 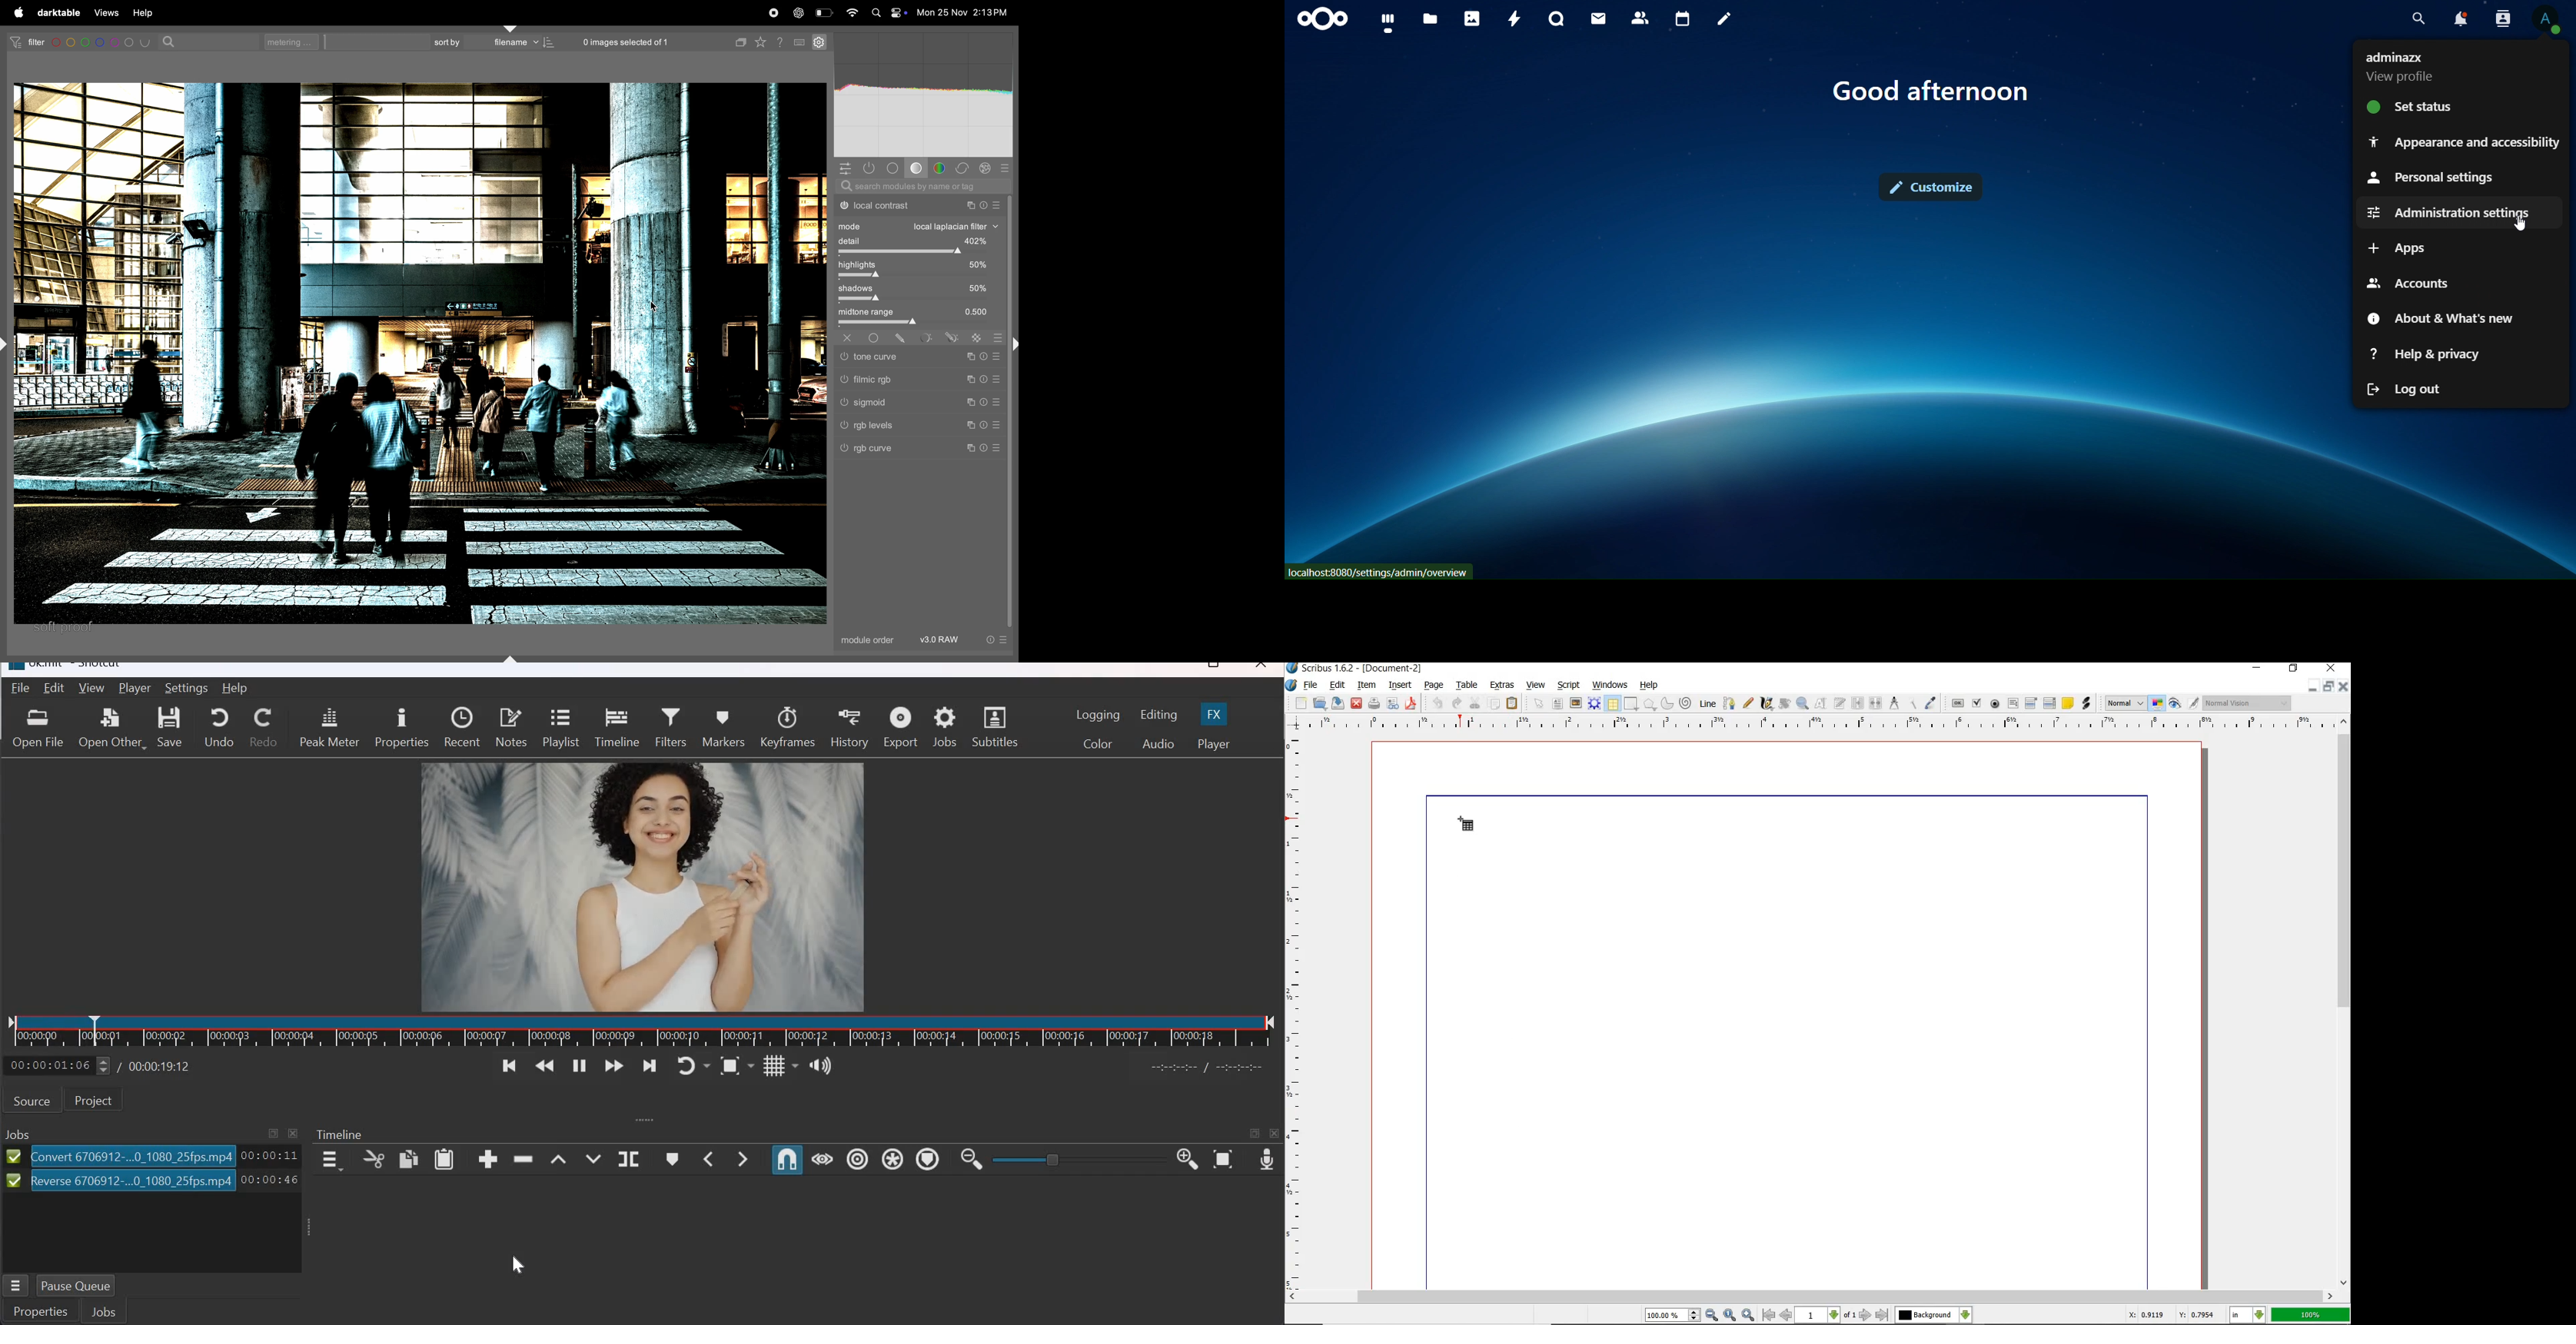 What do you see at coordinates (1516, 20) in the screenshot?
I see `activity` at bounding box center [1516, 20].